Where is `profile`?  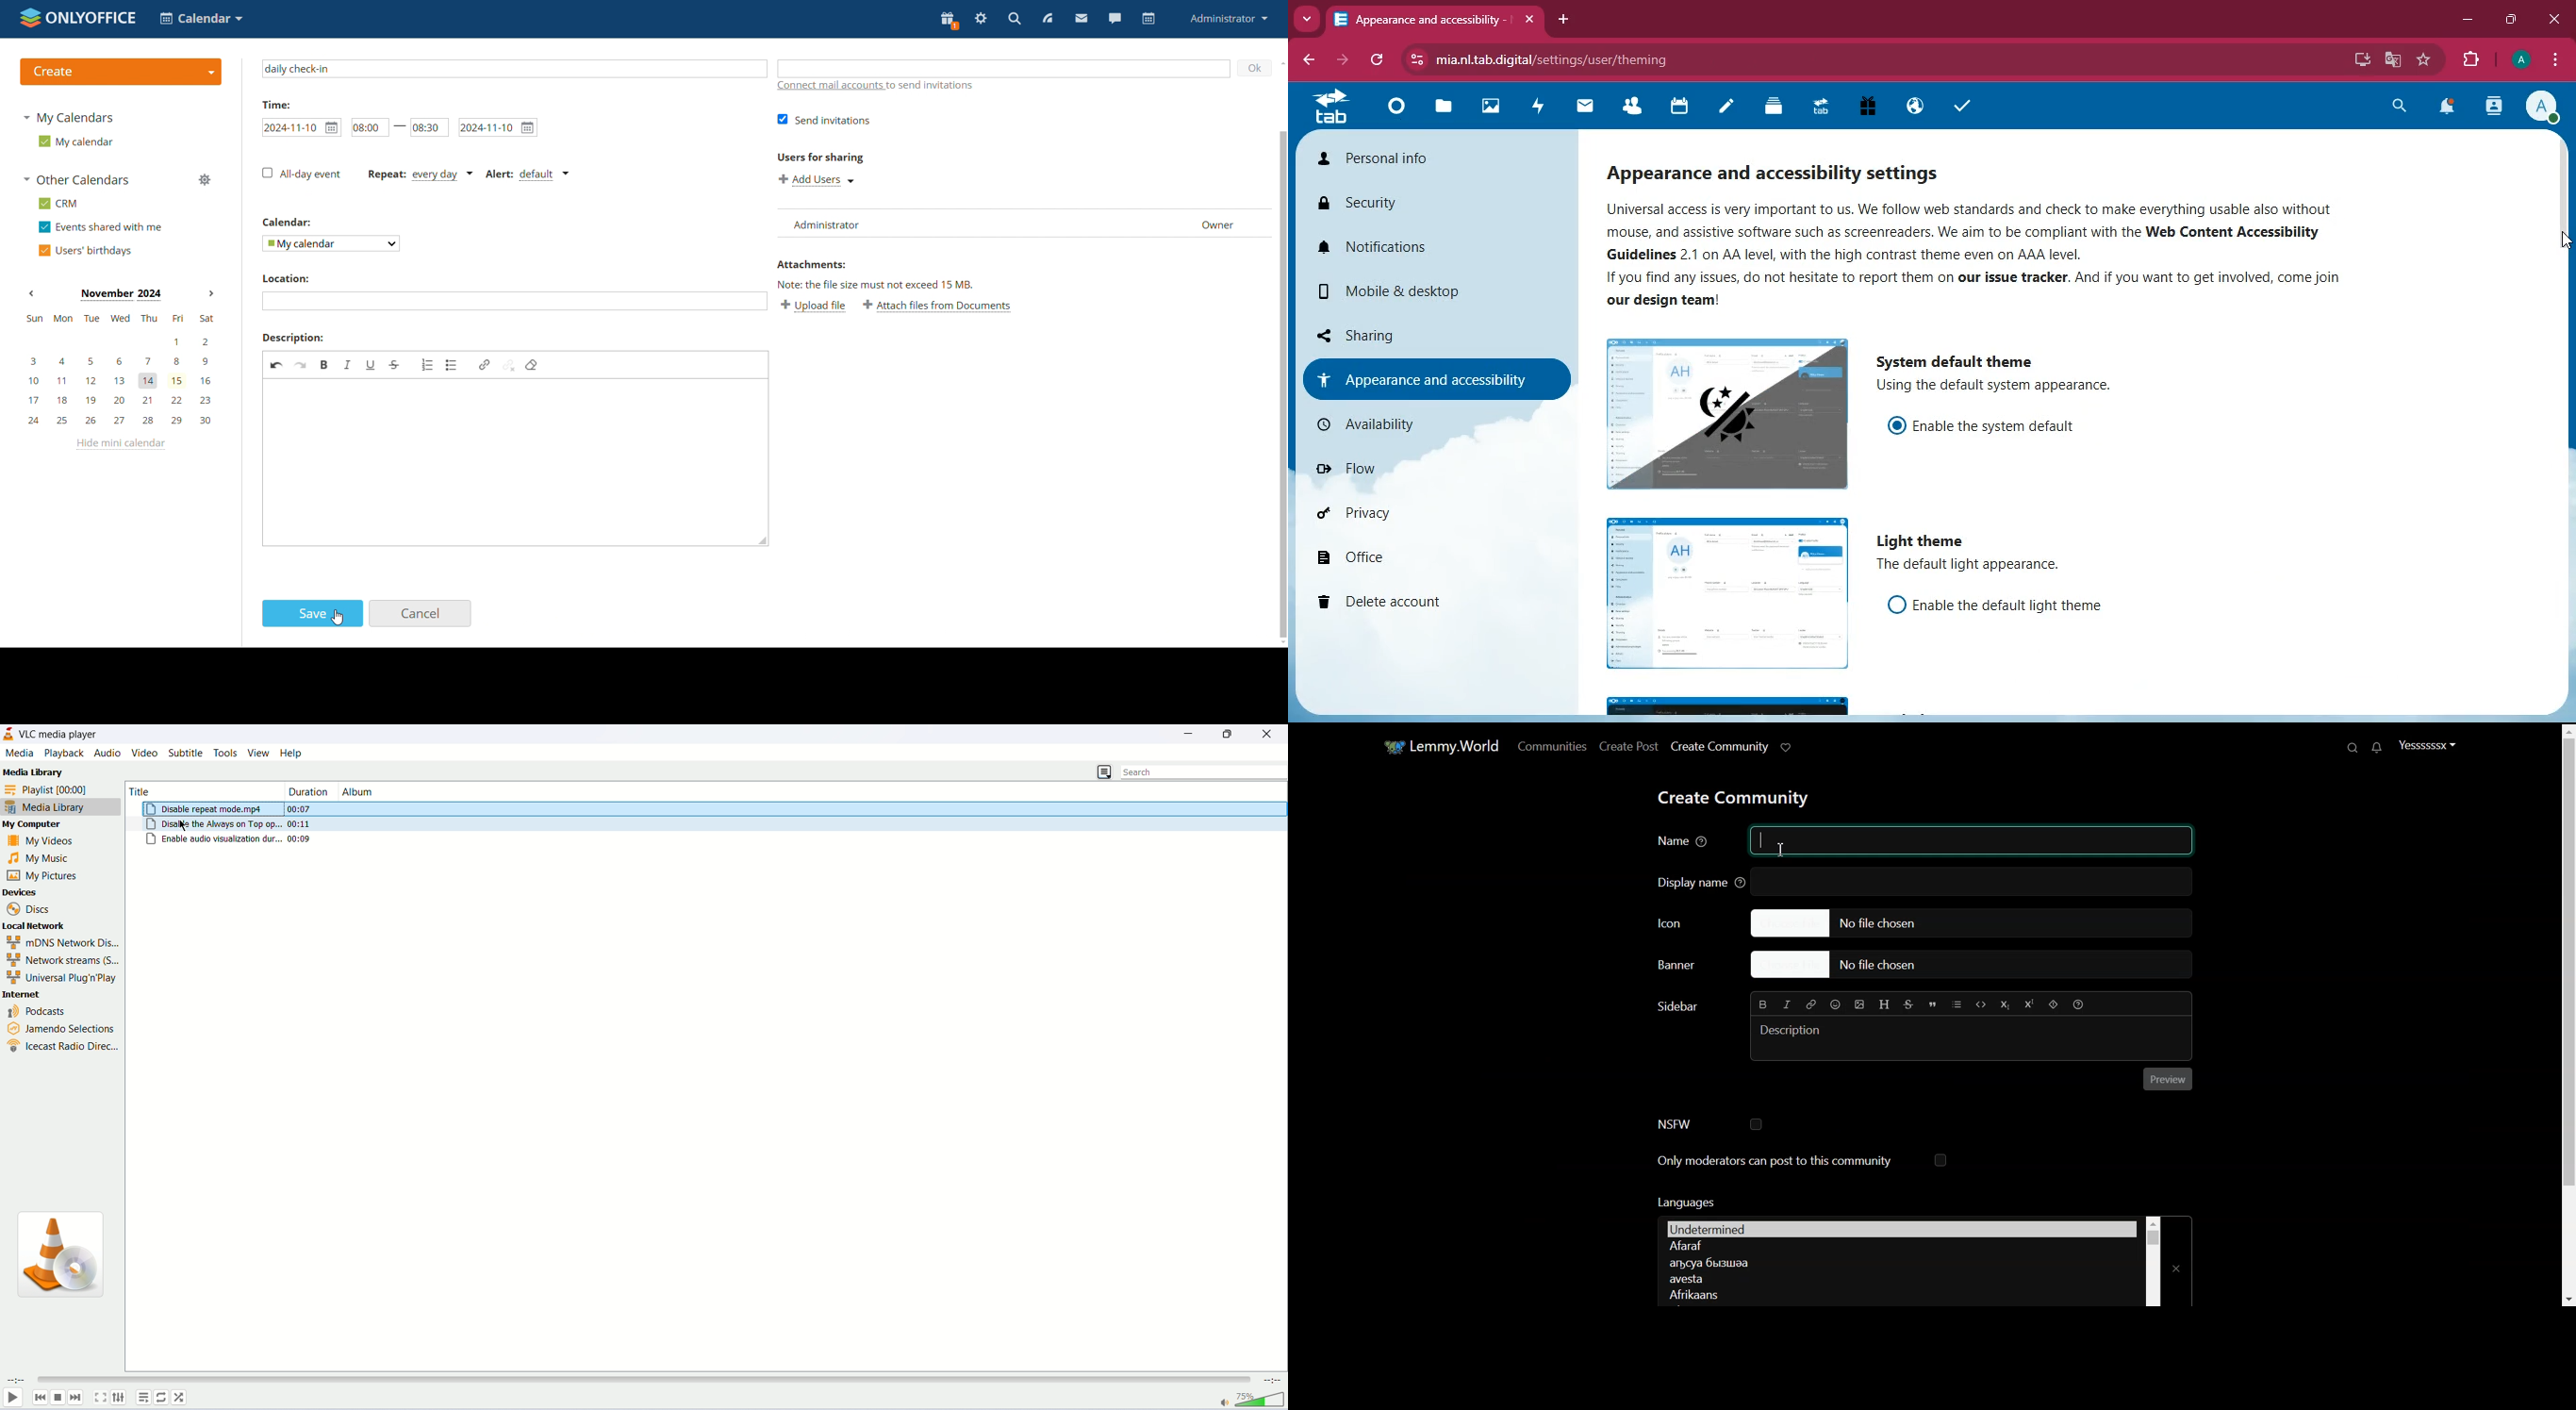
profile is located at coordinates (2520, 59).